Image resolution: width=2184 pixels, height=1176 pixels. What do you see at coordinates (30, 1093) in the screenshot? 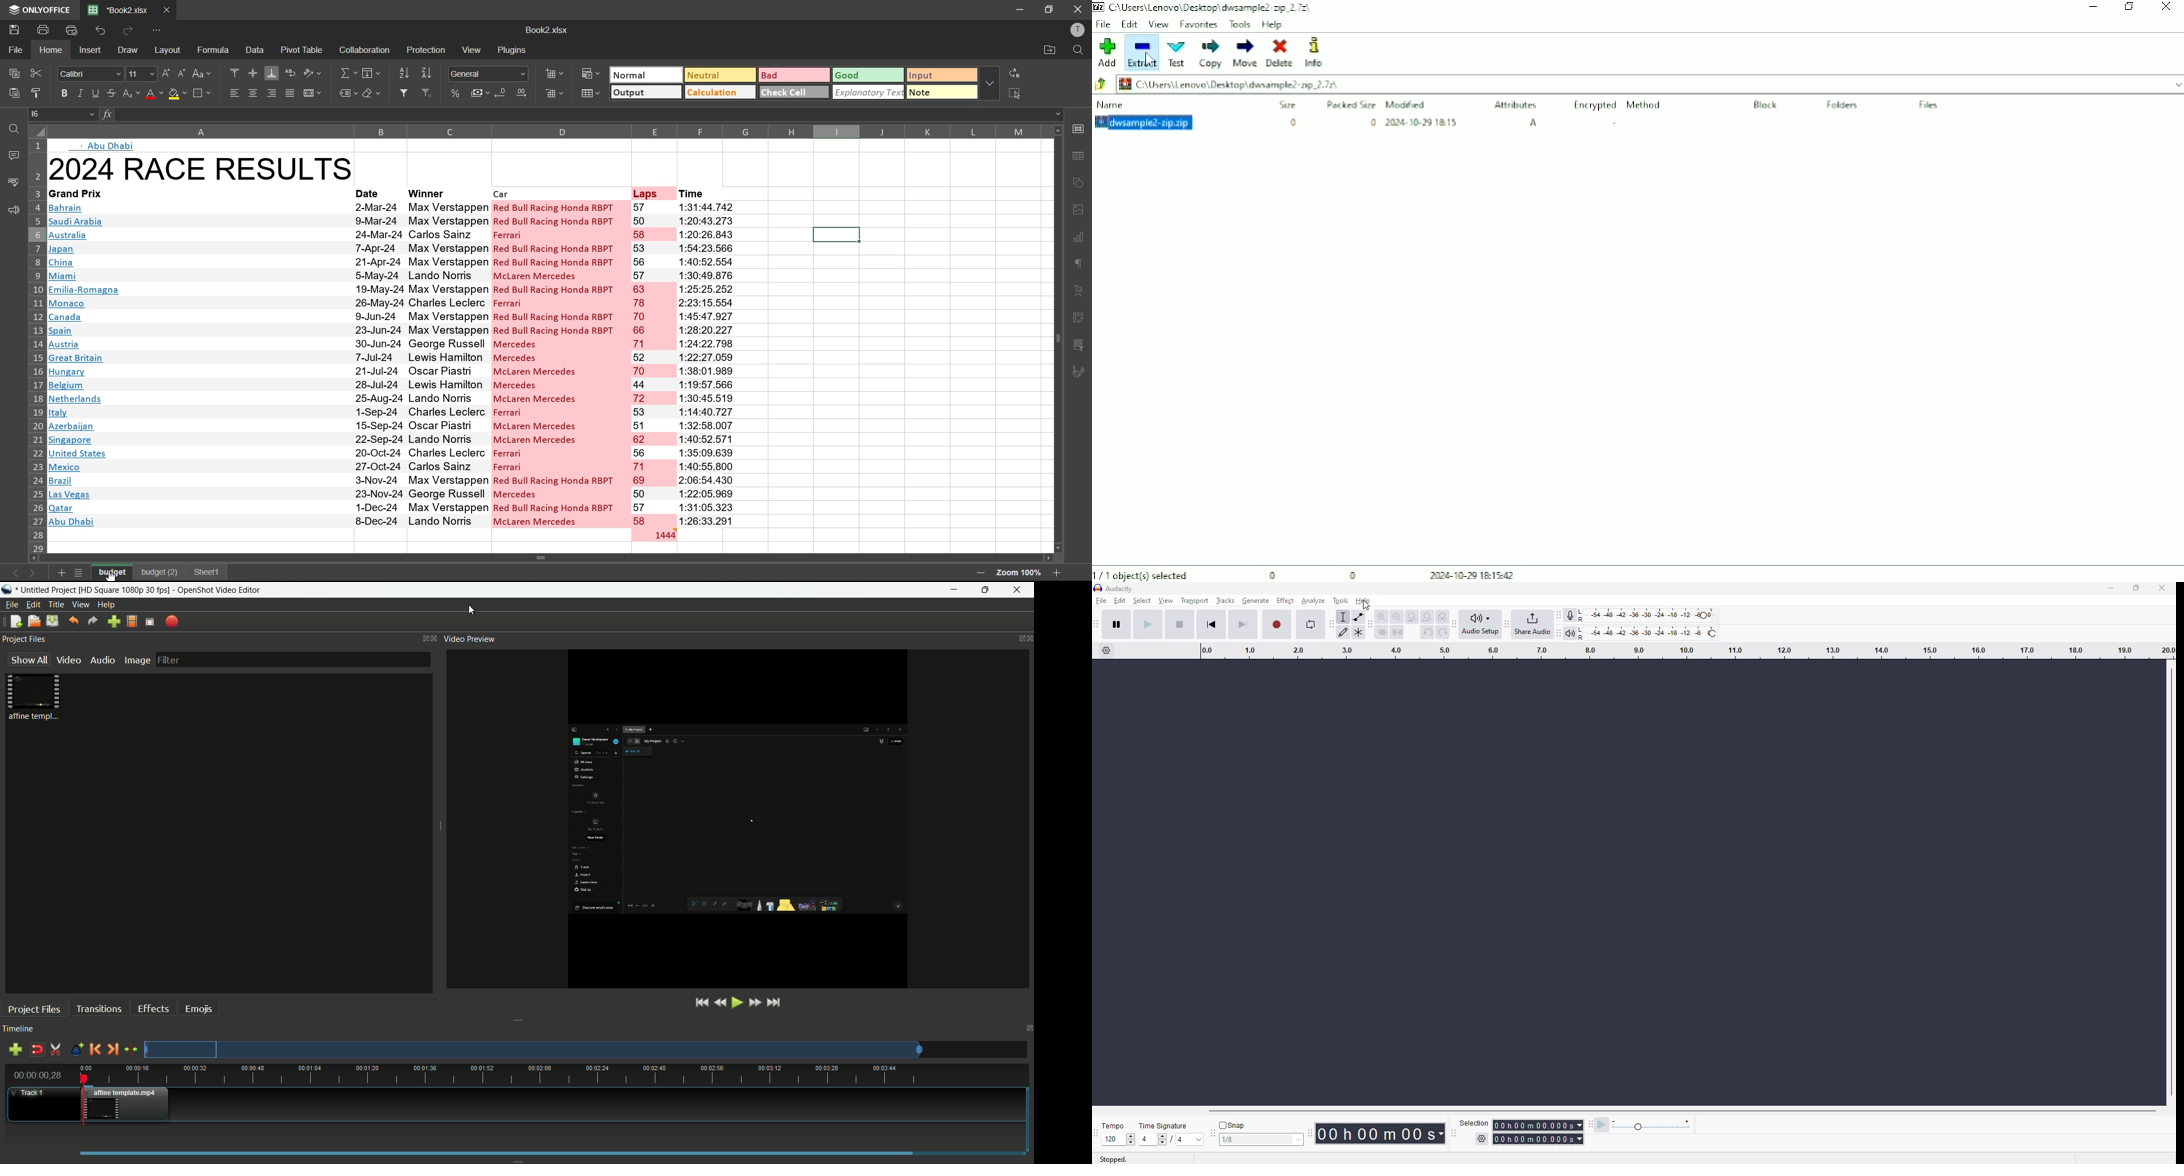
I see `track 1` at bounding box center [30, 1093].